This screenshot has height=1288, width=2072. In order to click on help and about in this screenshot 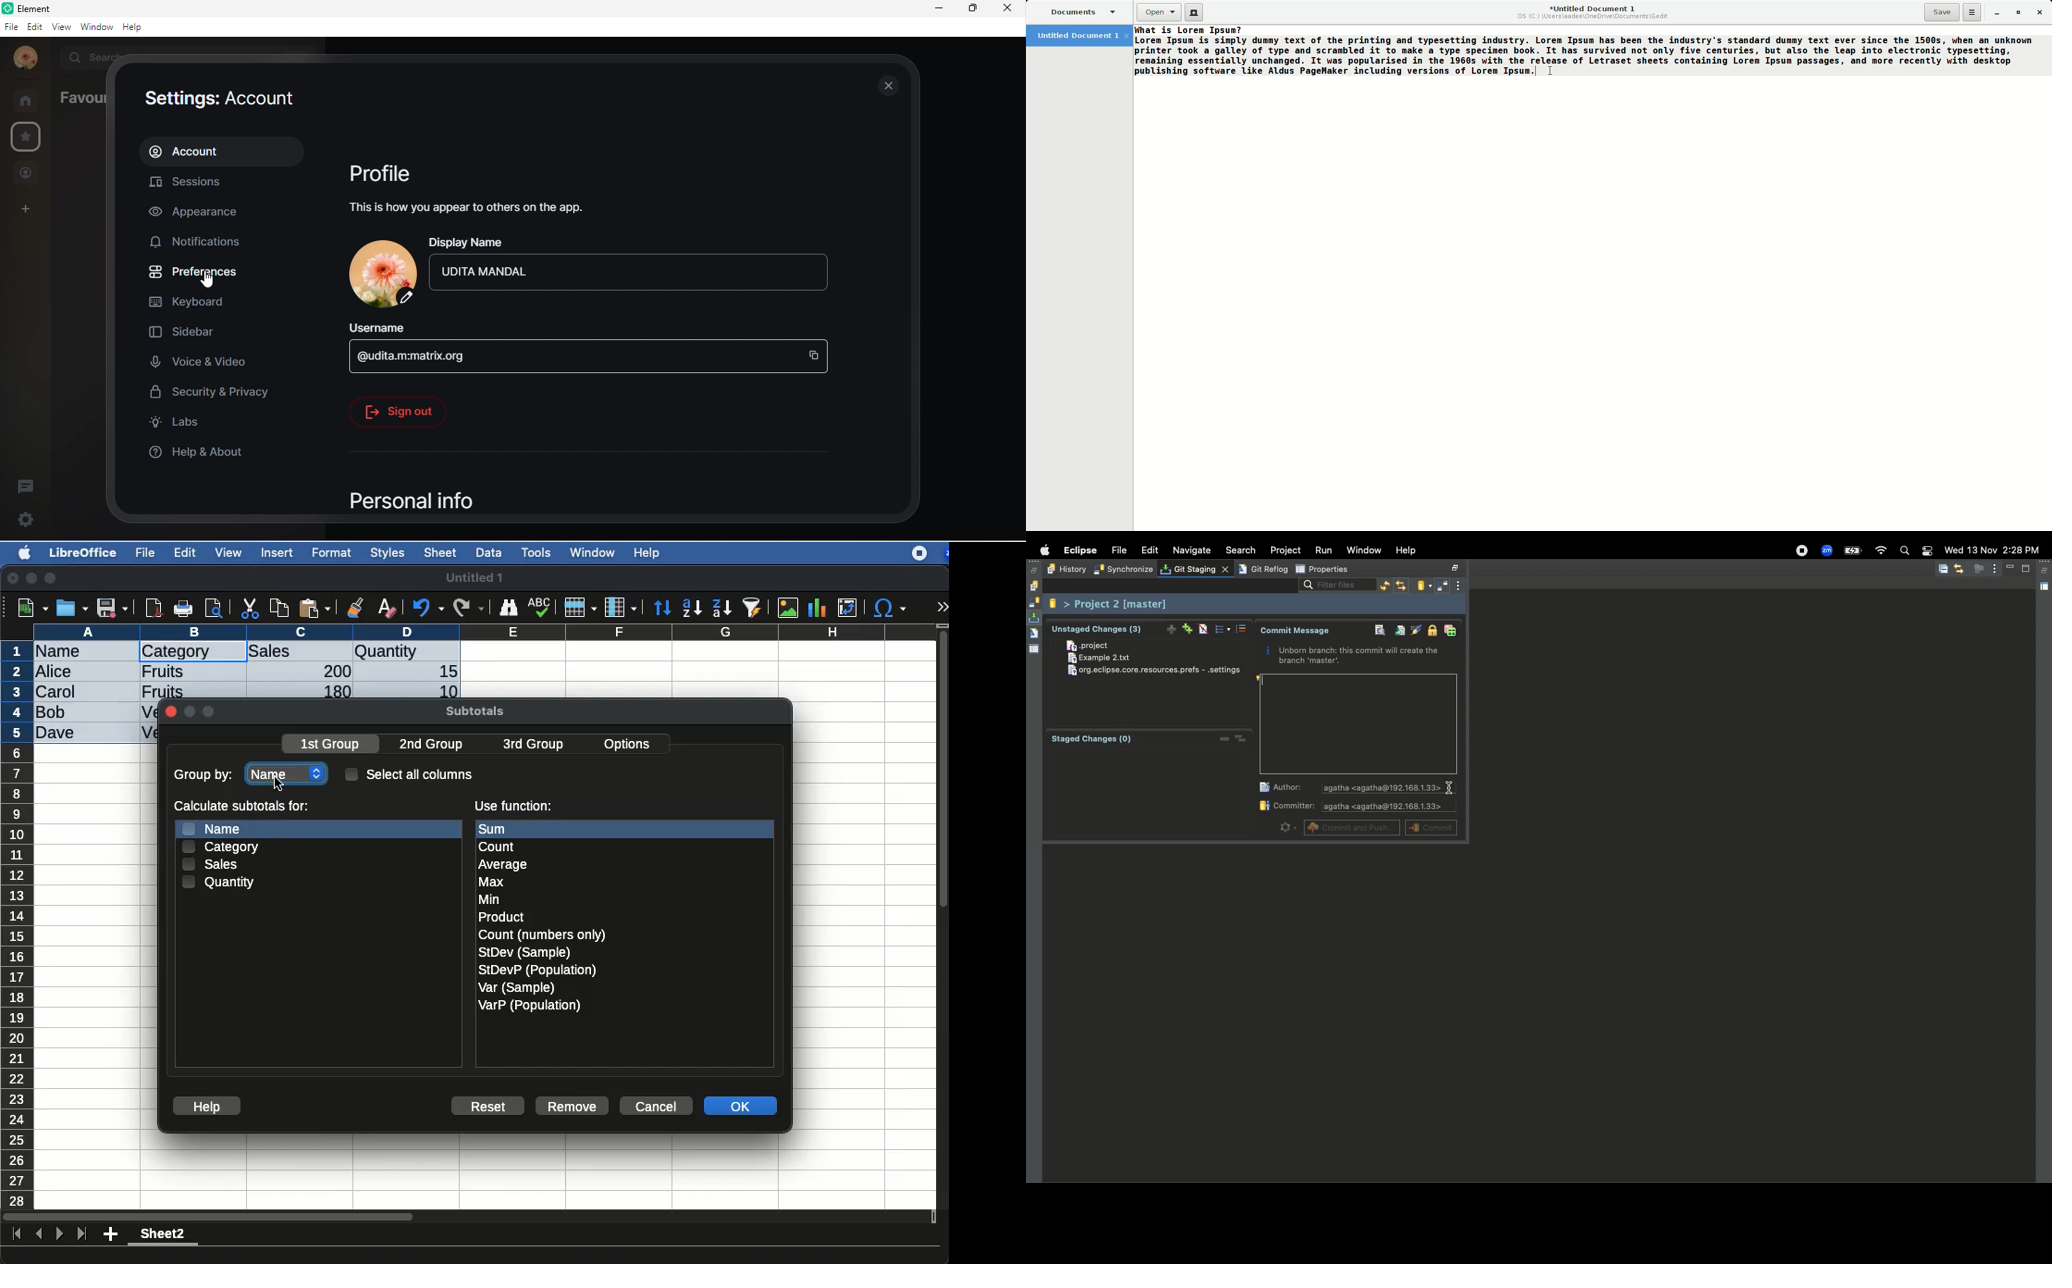, I will do `click(198, 454)`.